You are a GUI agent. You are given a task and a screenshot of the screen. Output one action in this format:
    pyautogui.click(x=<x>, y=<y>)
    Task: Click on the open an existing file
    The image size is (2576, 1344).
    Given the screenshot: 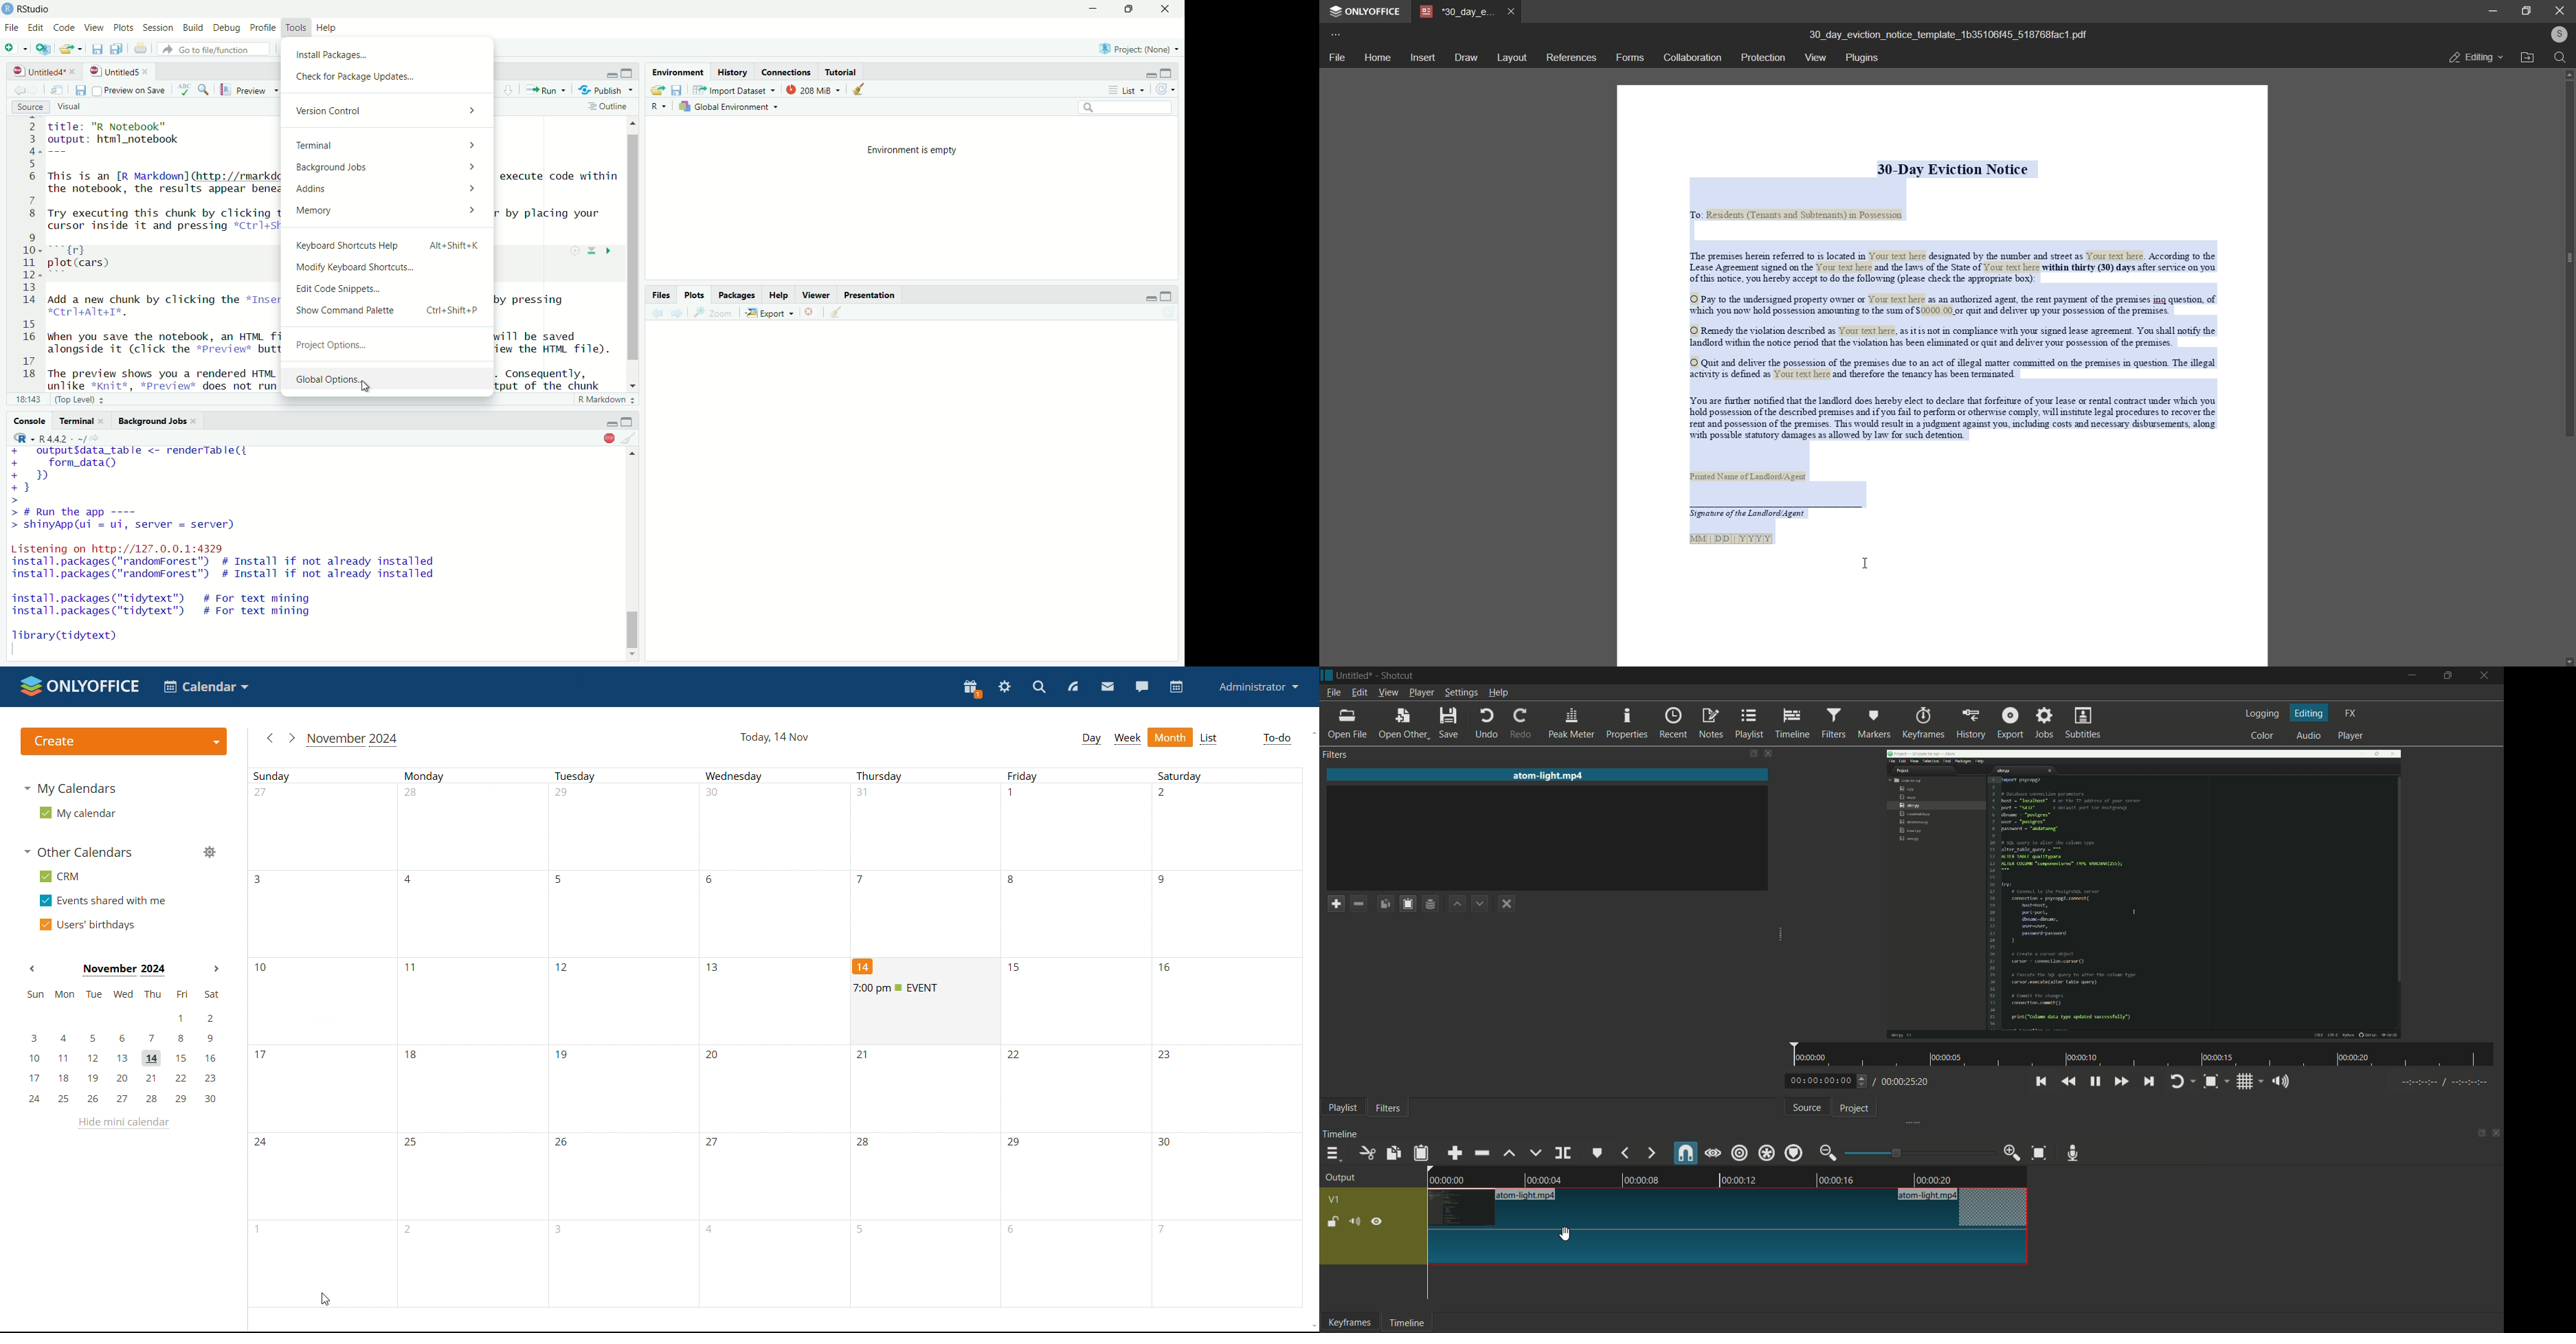 What is the action you would take?
    pyautogui.click(x=72, y=49)
    